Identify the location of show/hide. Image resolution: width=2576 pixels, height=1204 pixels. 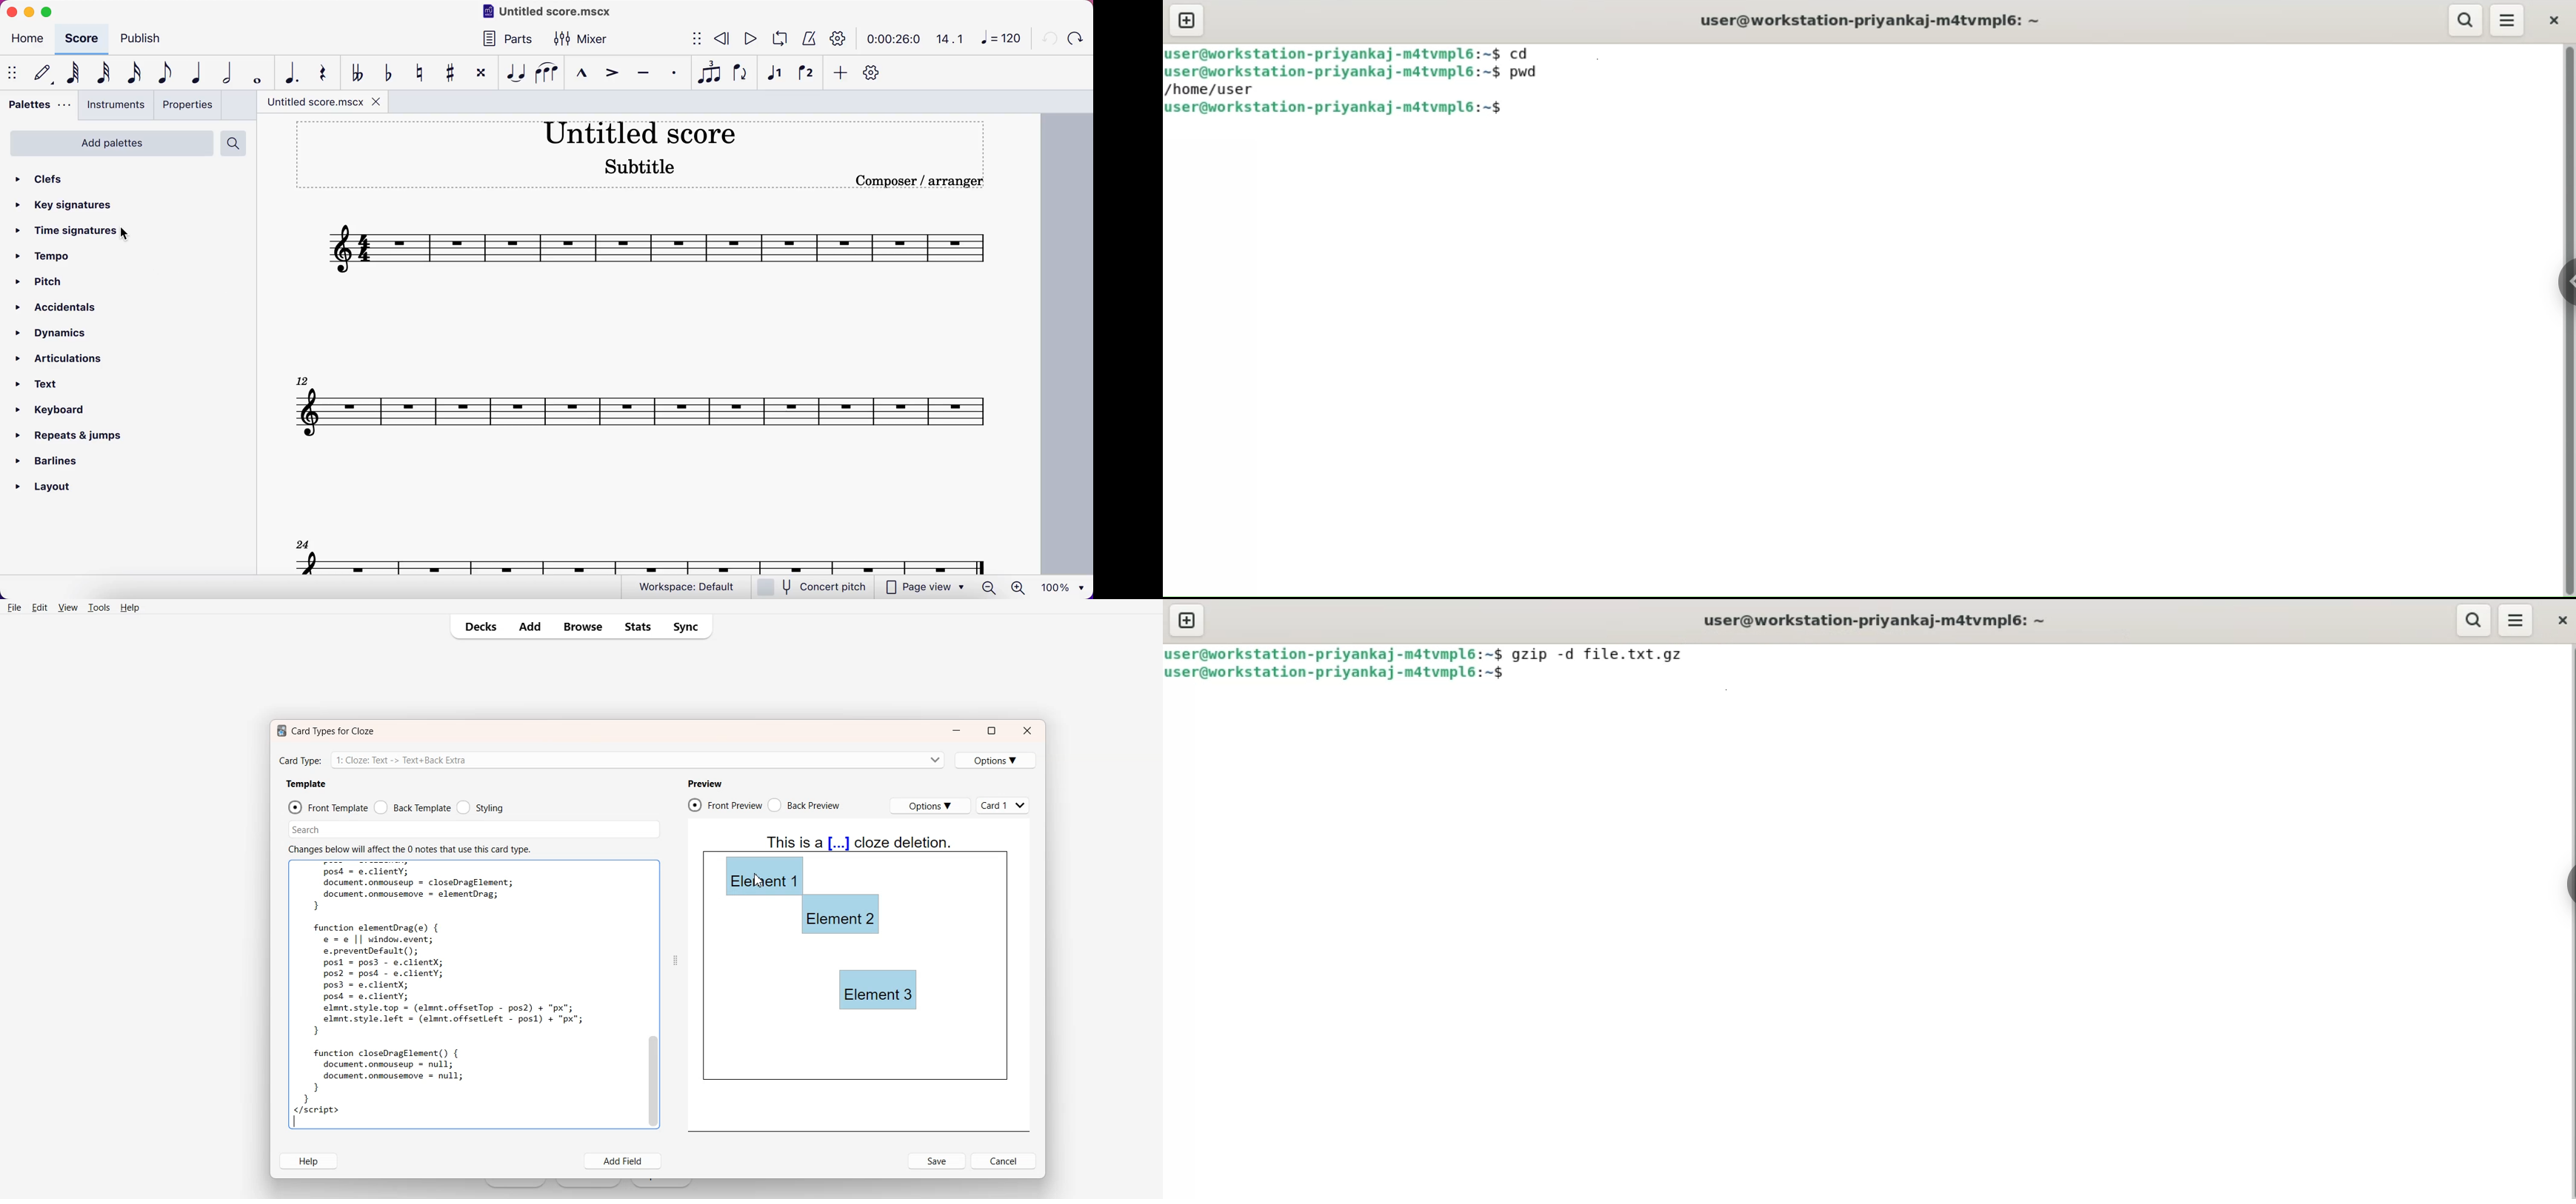
(14, 72).